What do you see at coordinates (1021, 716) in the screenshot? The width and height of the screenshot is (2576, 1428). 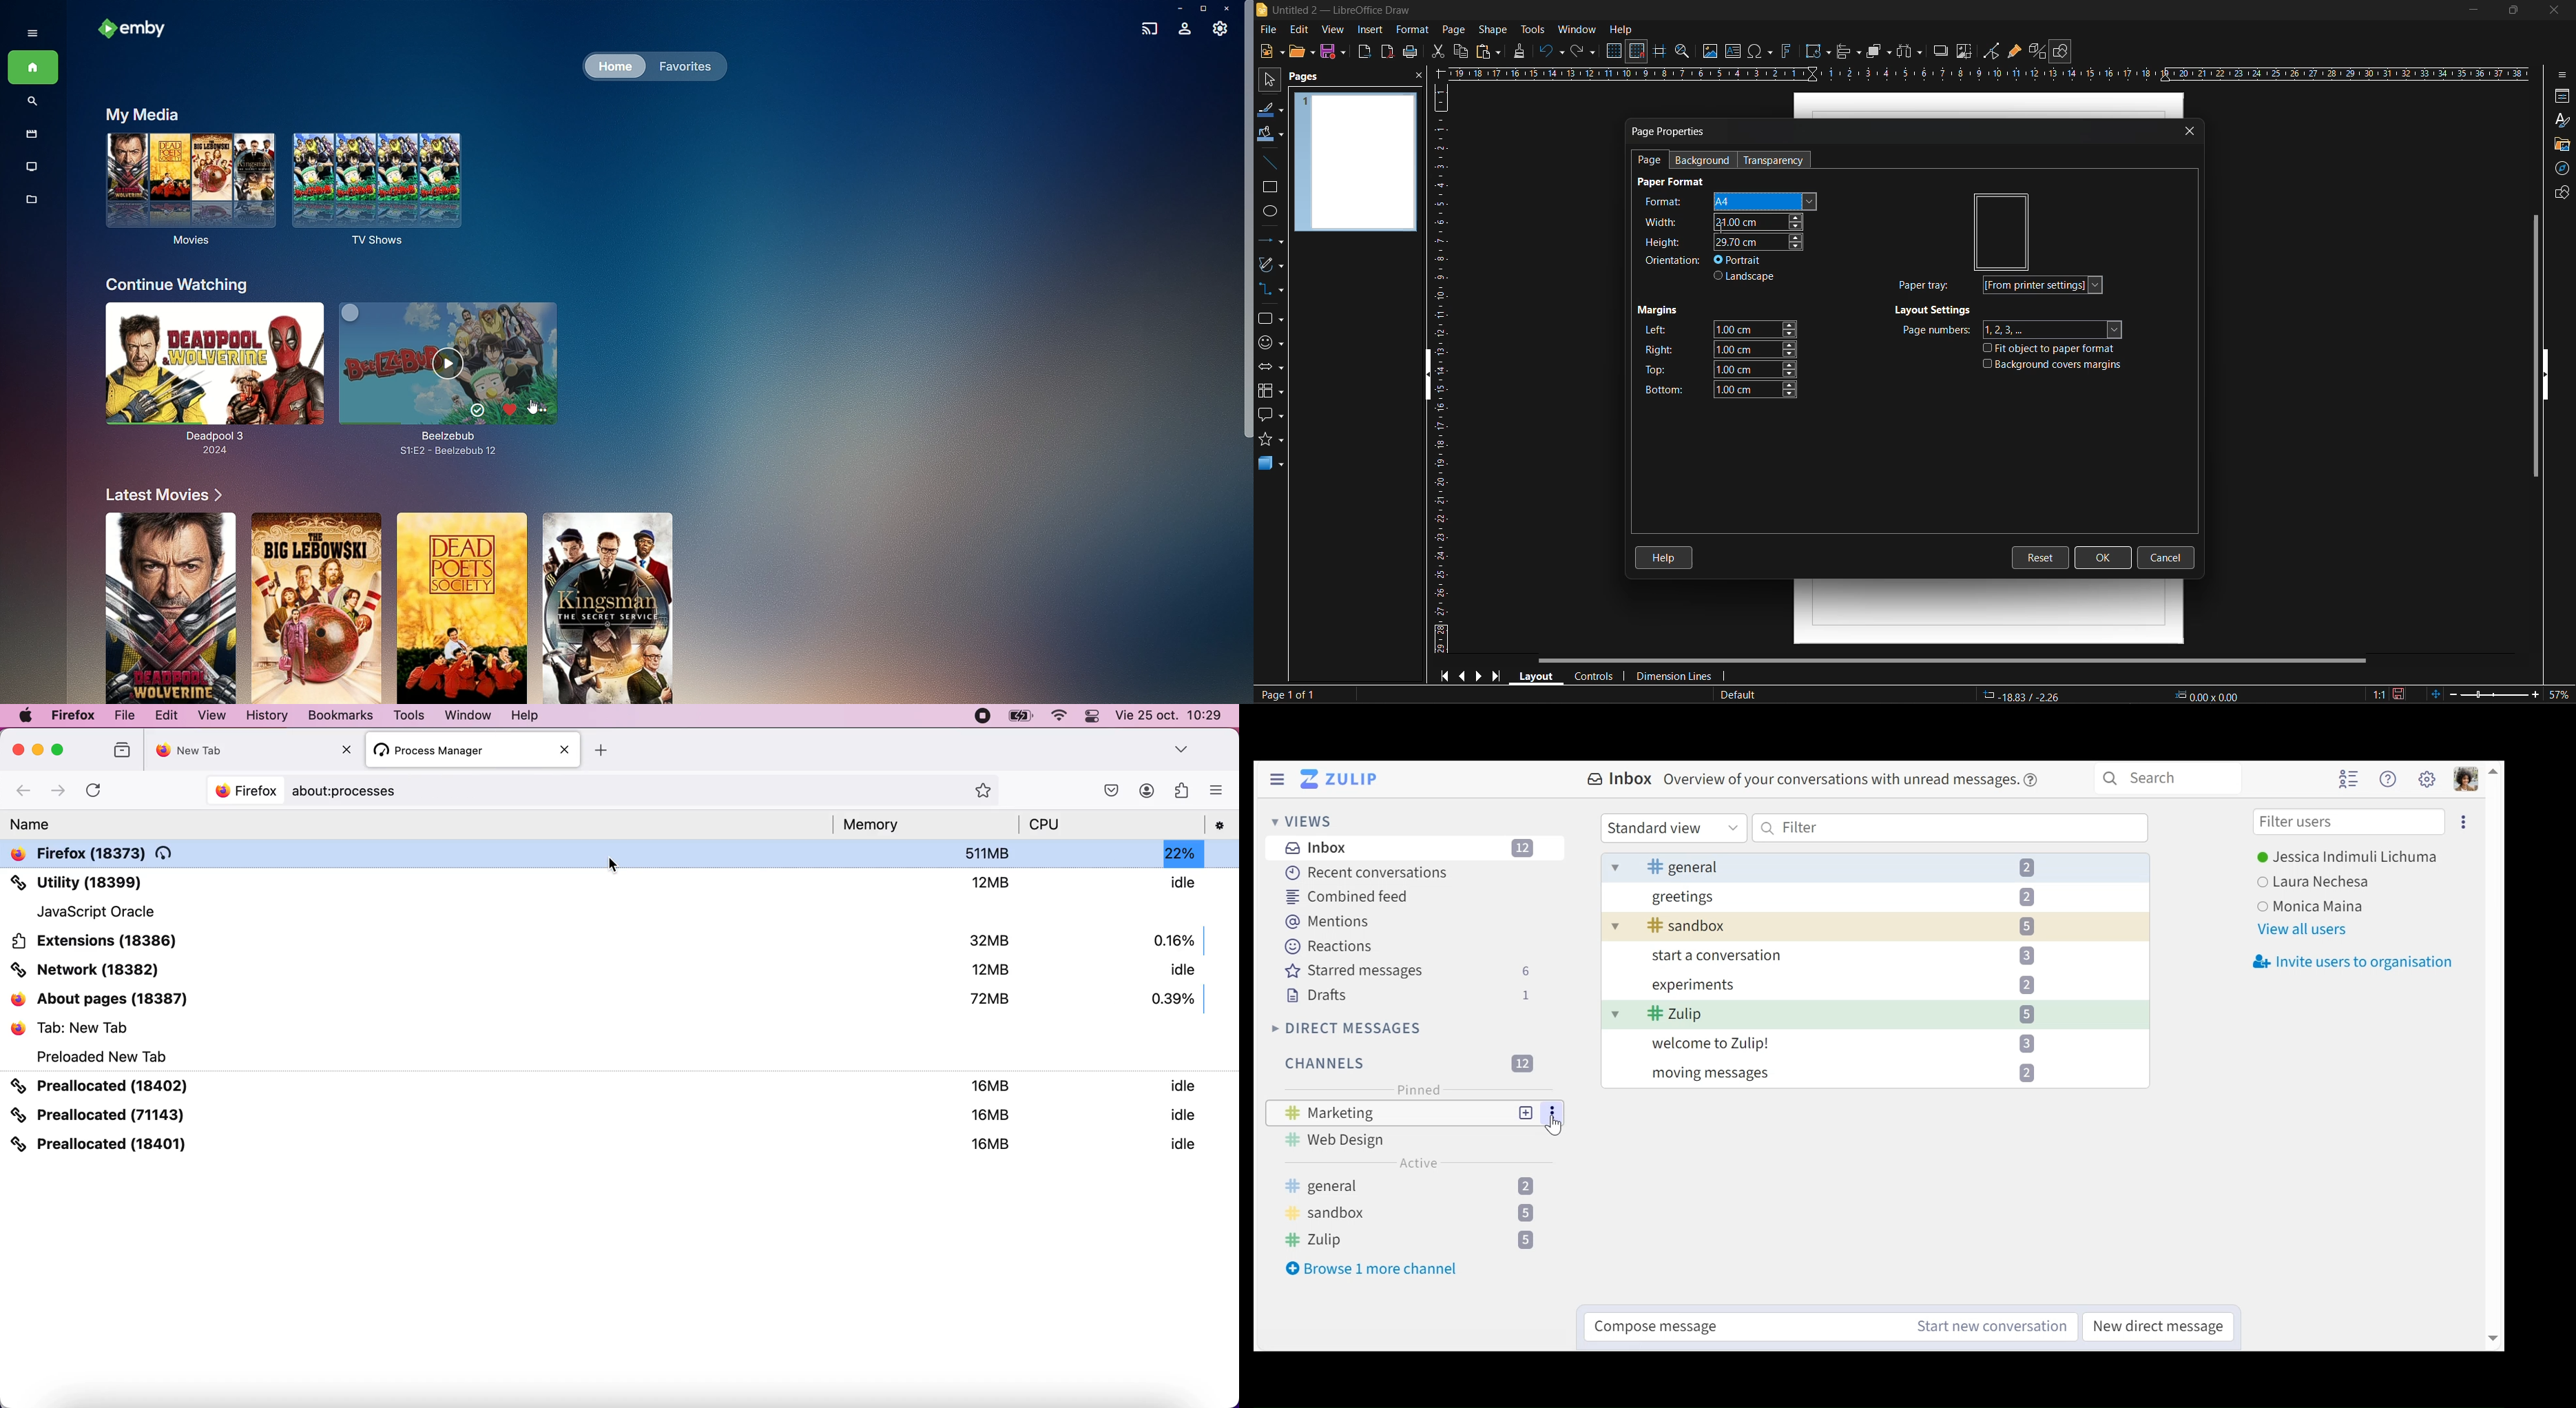 I see `Battery` at bounding box center [1021, 716].